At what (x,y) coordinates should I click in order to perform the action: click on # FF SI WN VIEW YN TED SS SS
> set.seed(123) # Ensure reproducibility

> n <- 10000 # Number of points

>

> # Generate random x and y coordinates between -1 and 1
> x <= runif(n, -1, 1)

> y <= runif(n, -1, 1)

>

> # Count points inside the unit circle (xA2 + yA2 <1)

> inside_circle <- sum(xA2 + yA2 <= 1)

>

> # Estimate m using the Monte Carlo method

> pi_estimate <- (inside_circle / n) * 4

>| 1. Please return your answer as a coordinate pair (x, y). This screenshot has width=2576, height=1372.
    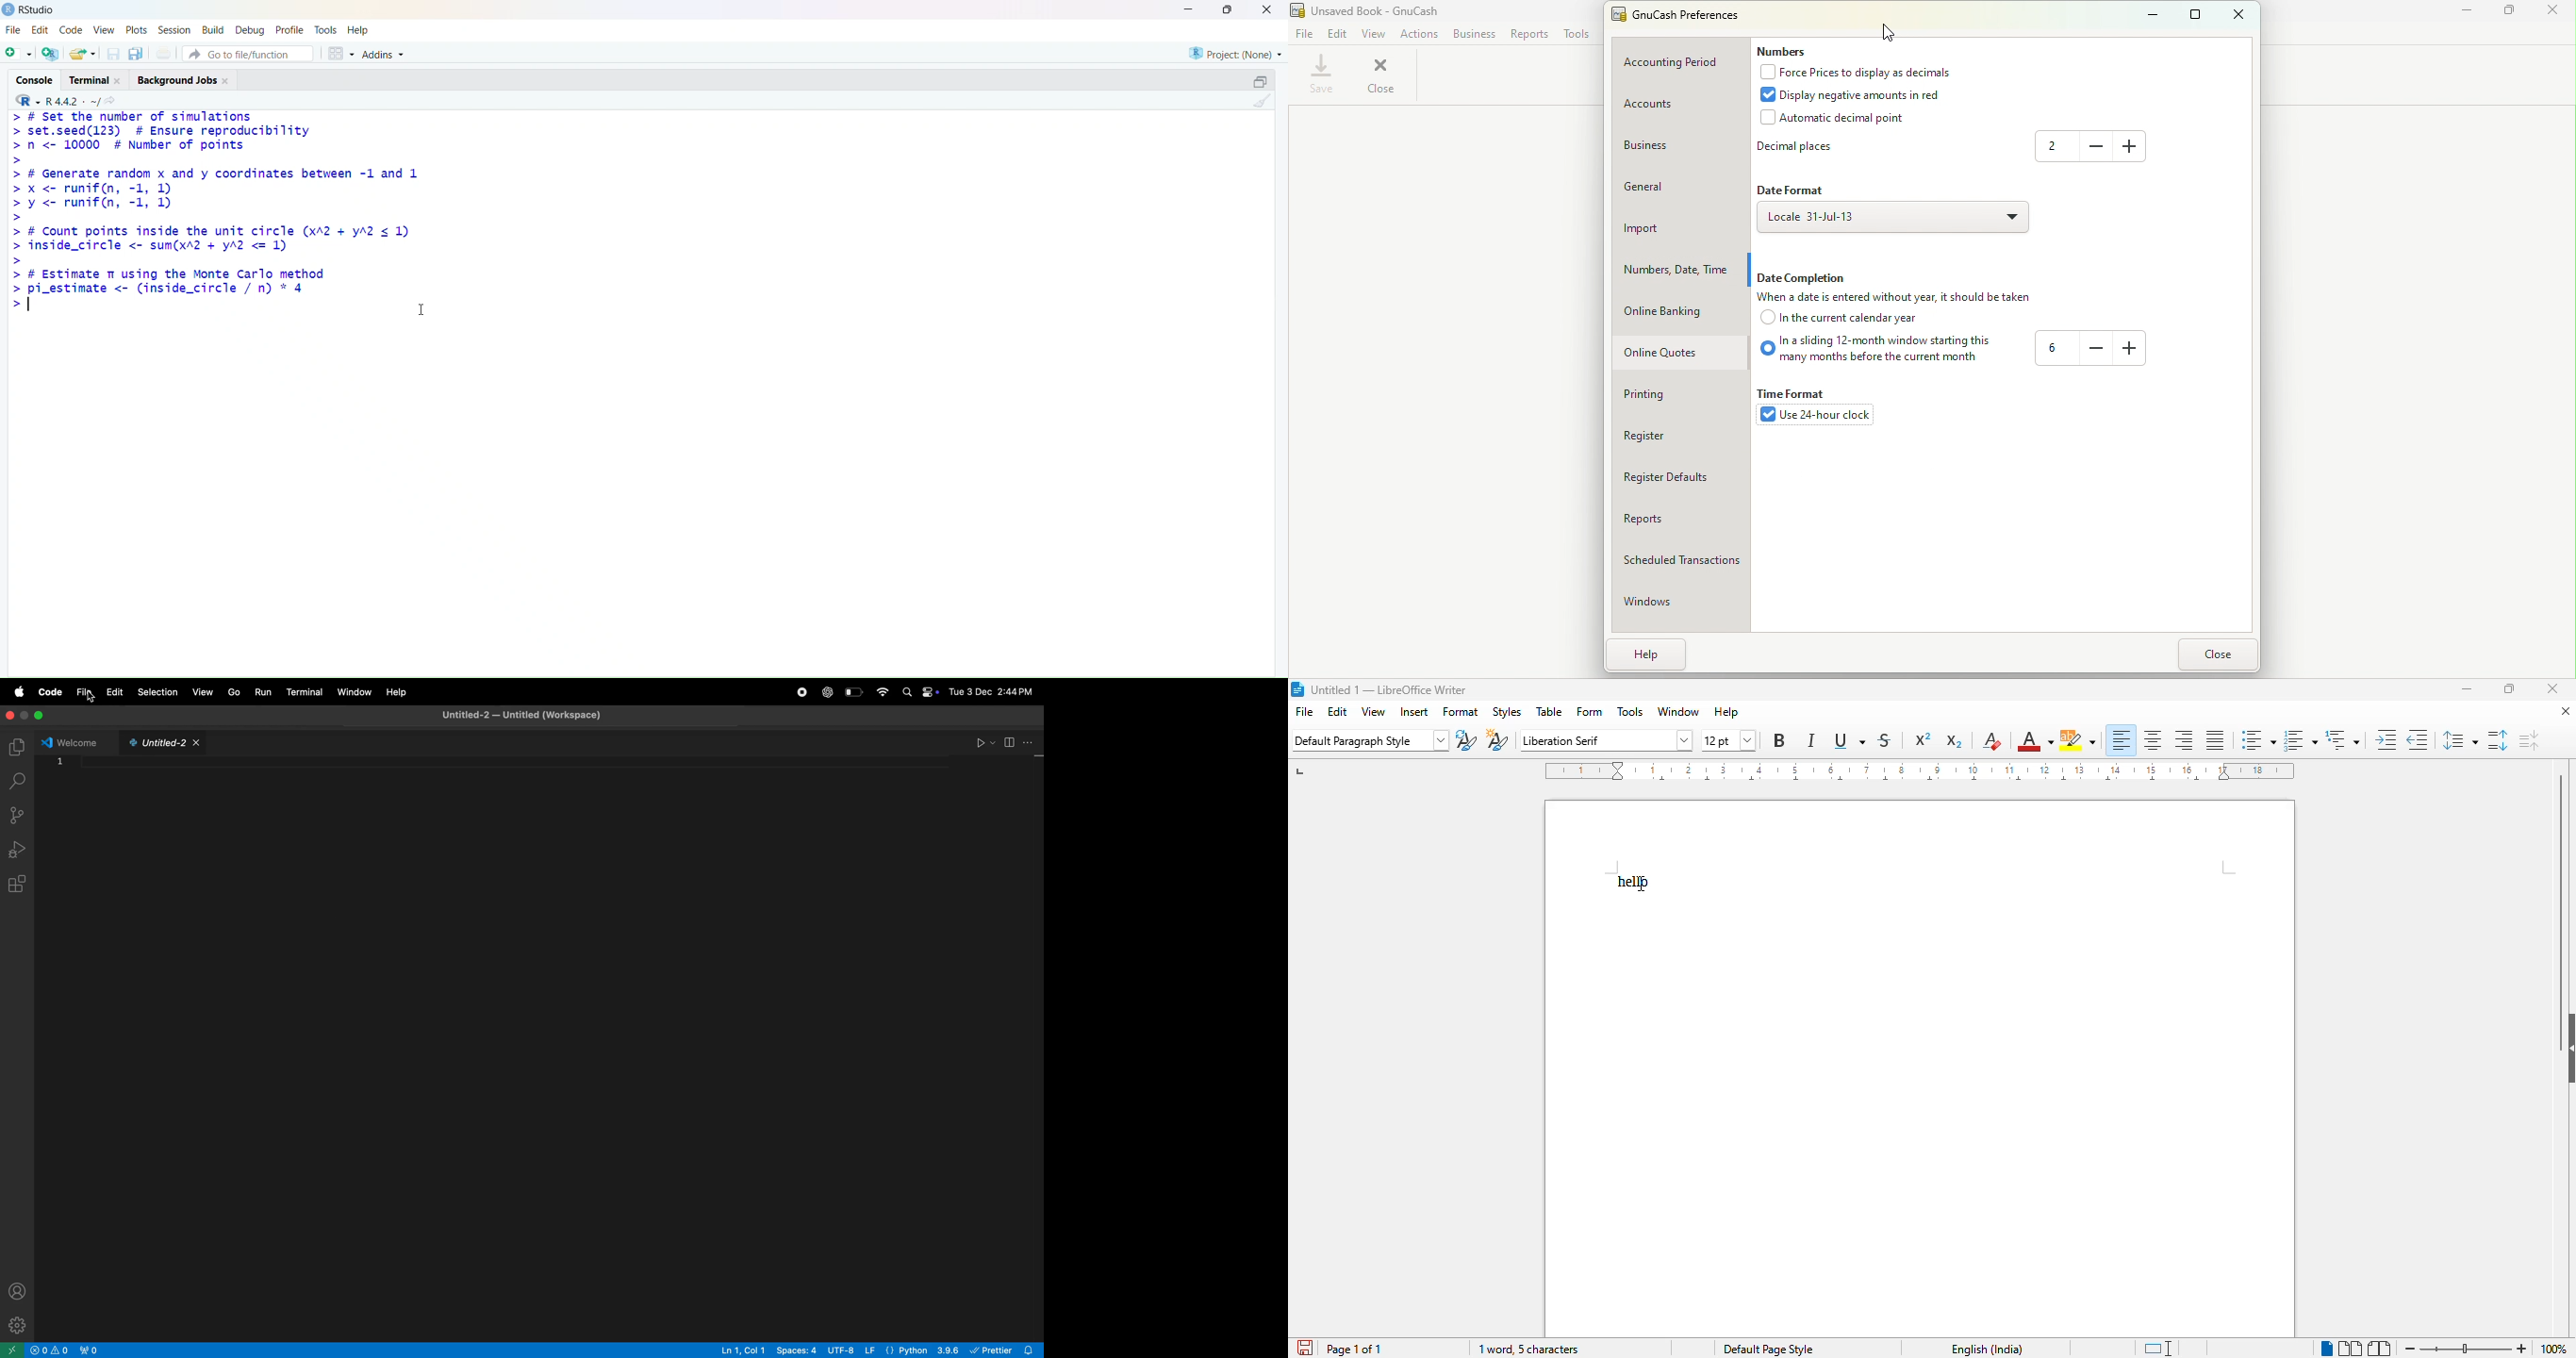
    Looking at the image, I should click on (222, 223).